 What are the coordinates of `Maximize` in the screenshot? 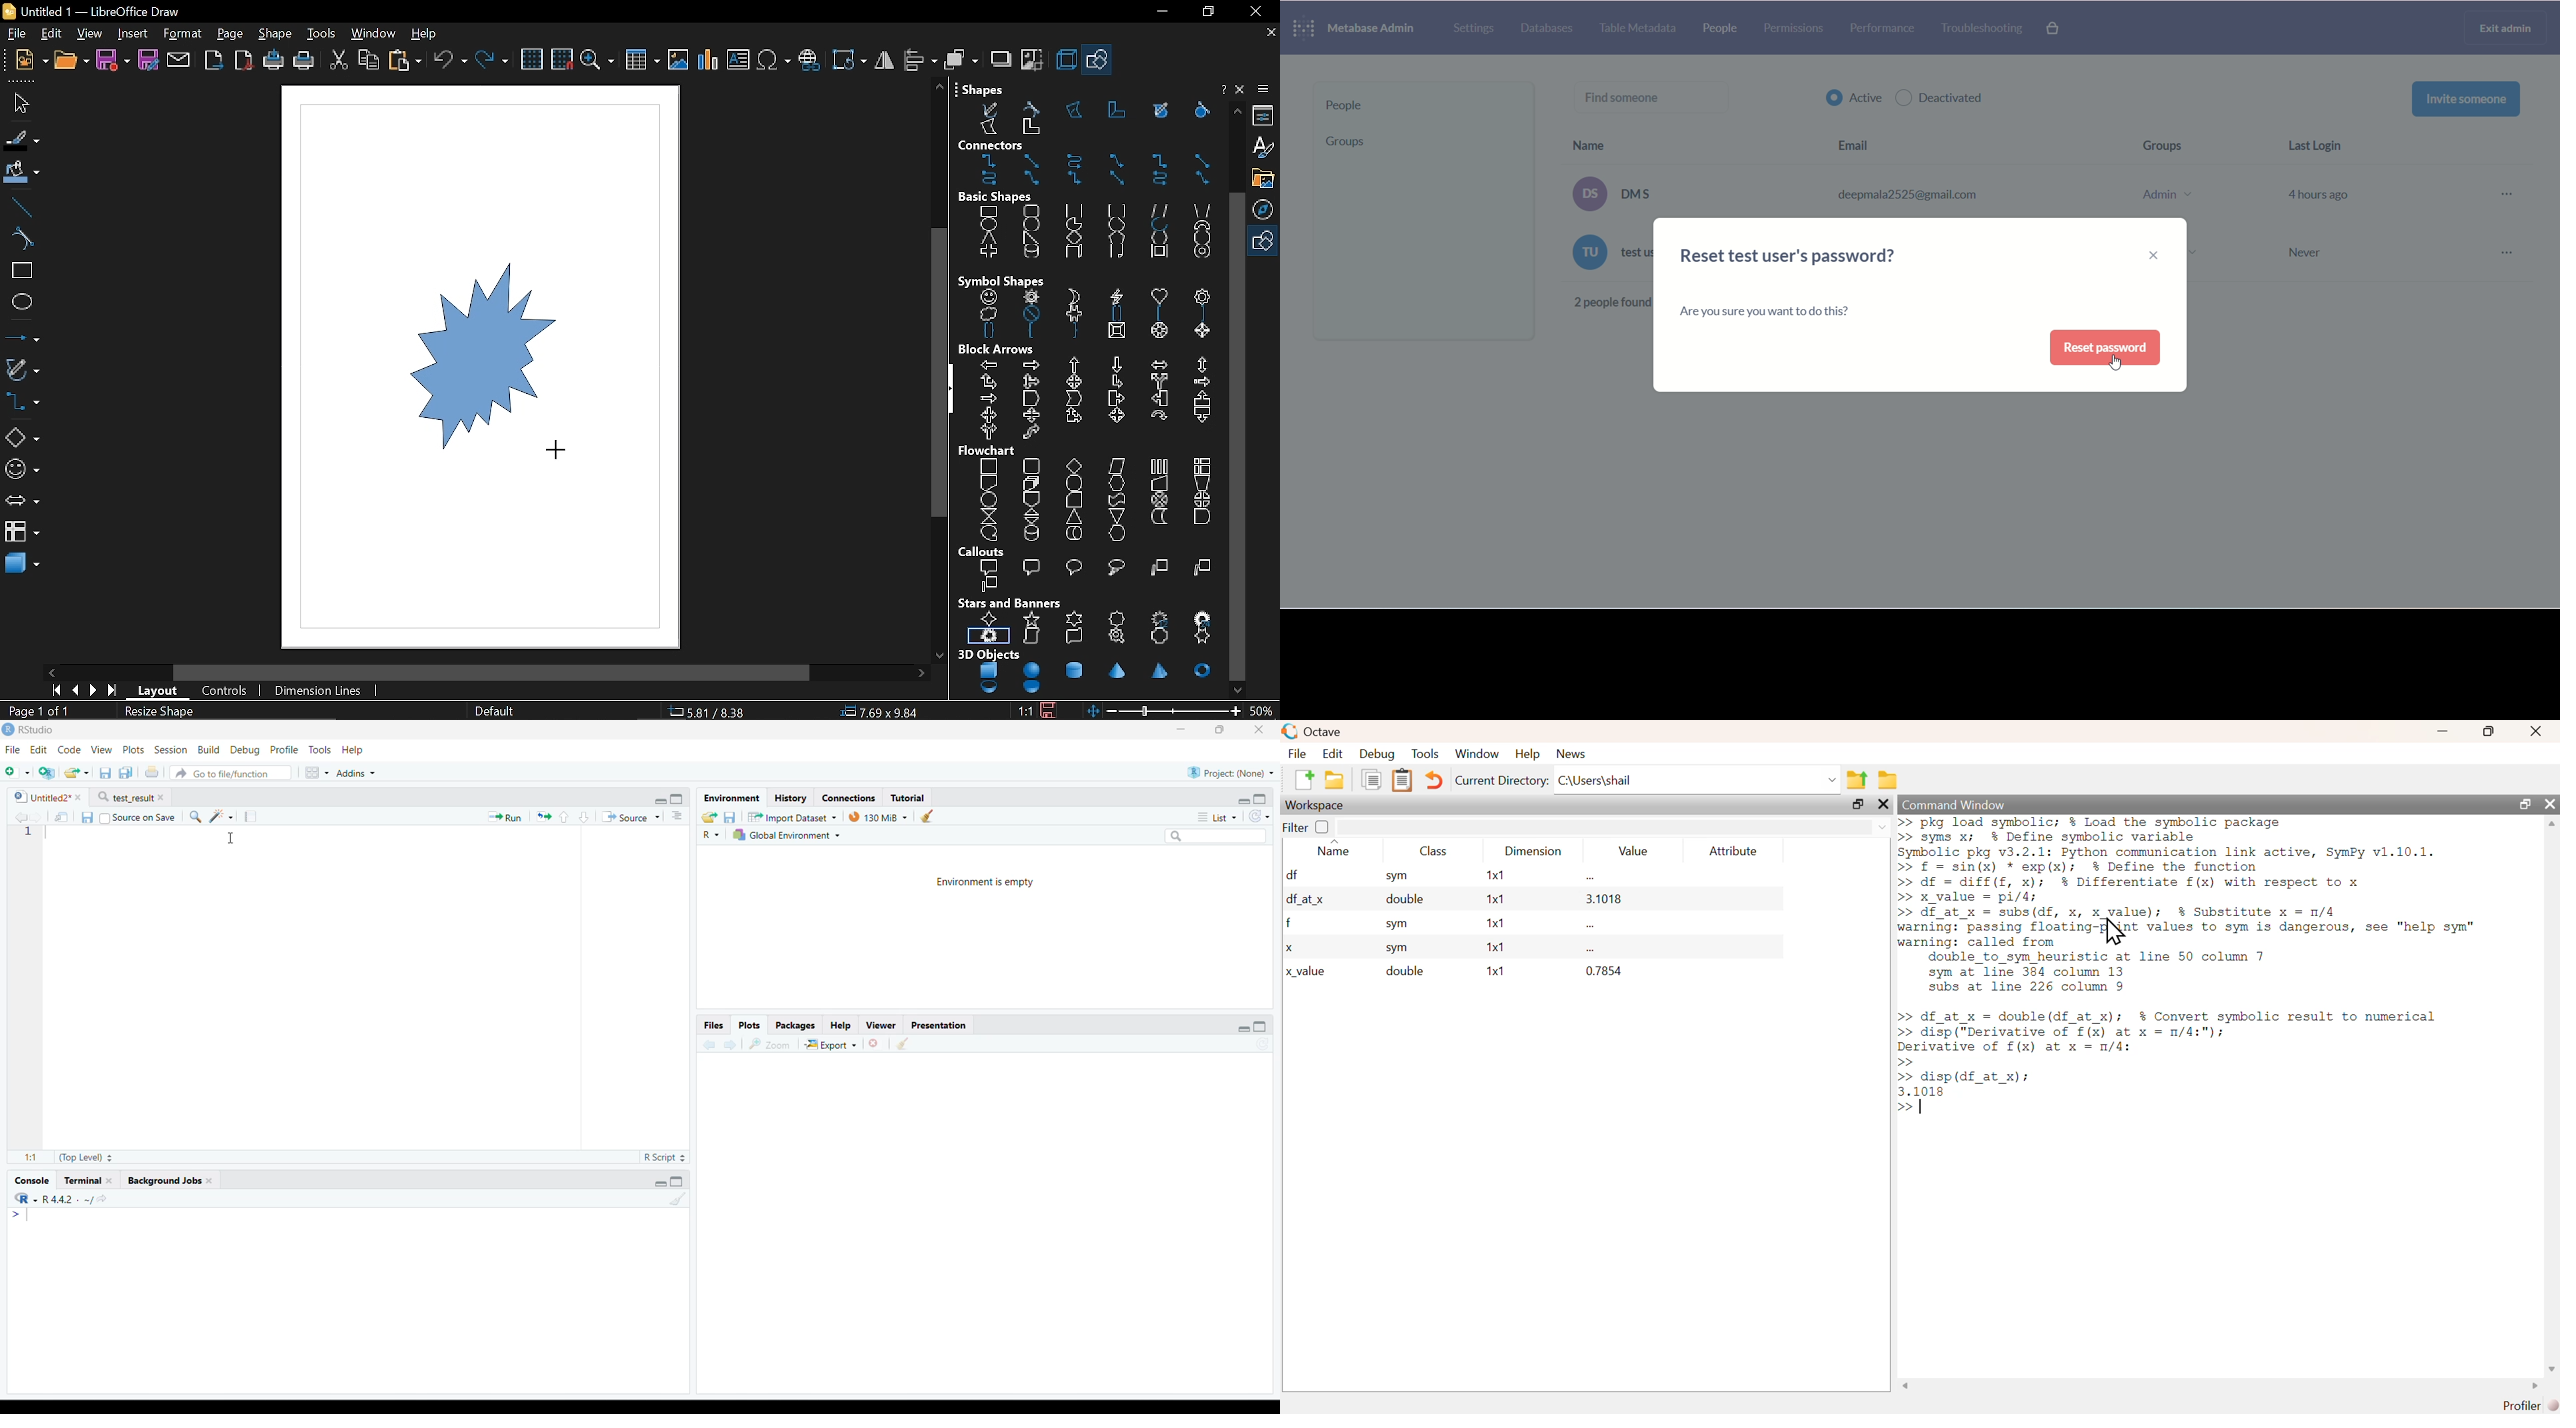 It's located at (677, 799).